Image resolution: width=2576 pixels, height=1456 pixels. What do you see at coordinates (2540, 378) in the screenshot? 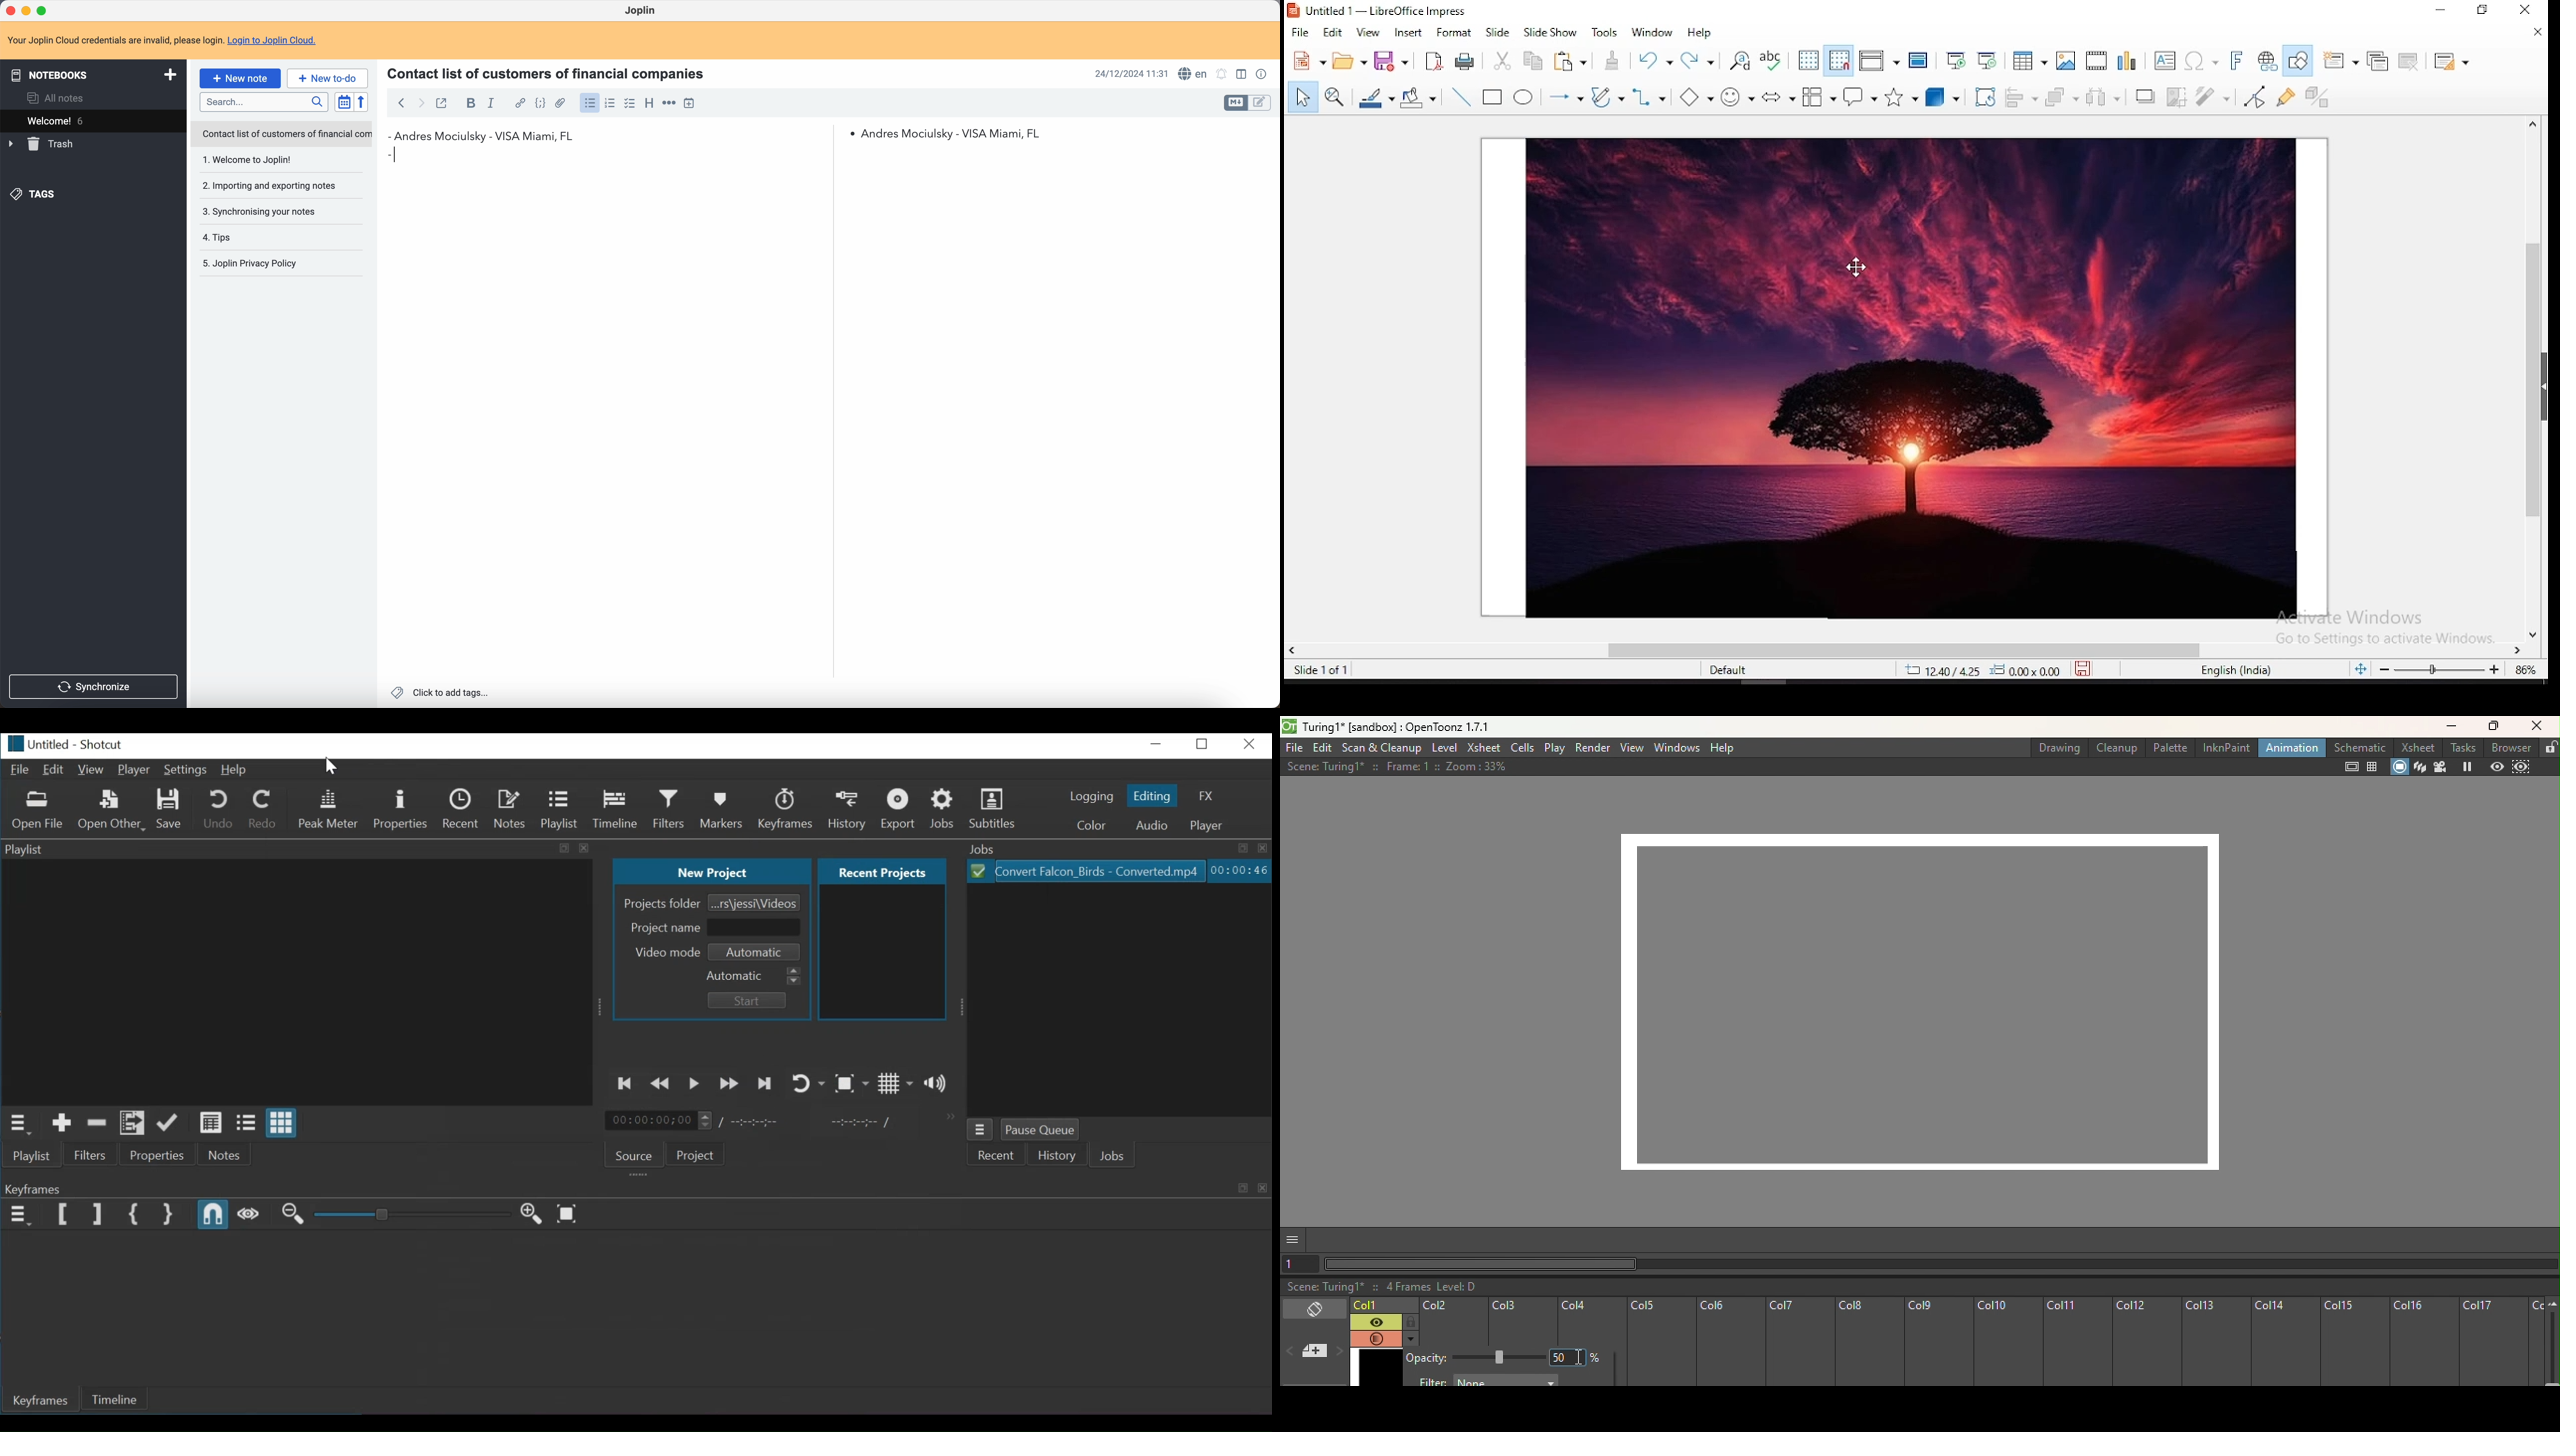
I see `scroll bar` at bounding box center [2540, 378].